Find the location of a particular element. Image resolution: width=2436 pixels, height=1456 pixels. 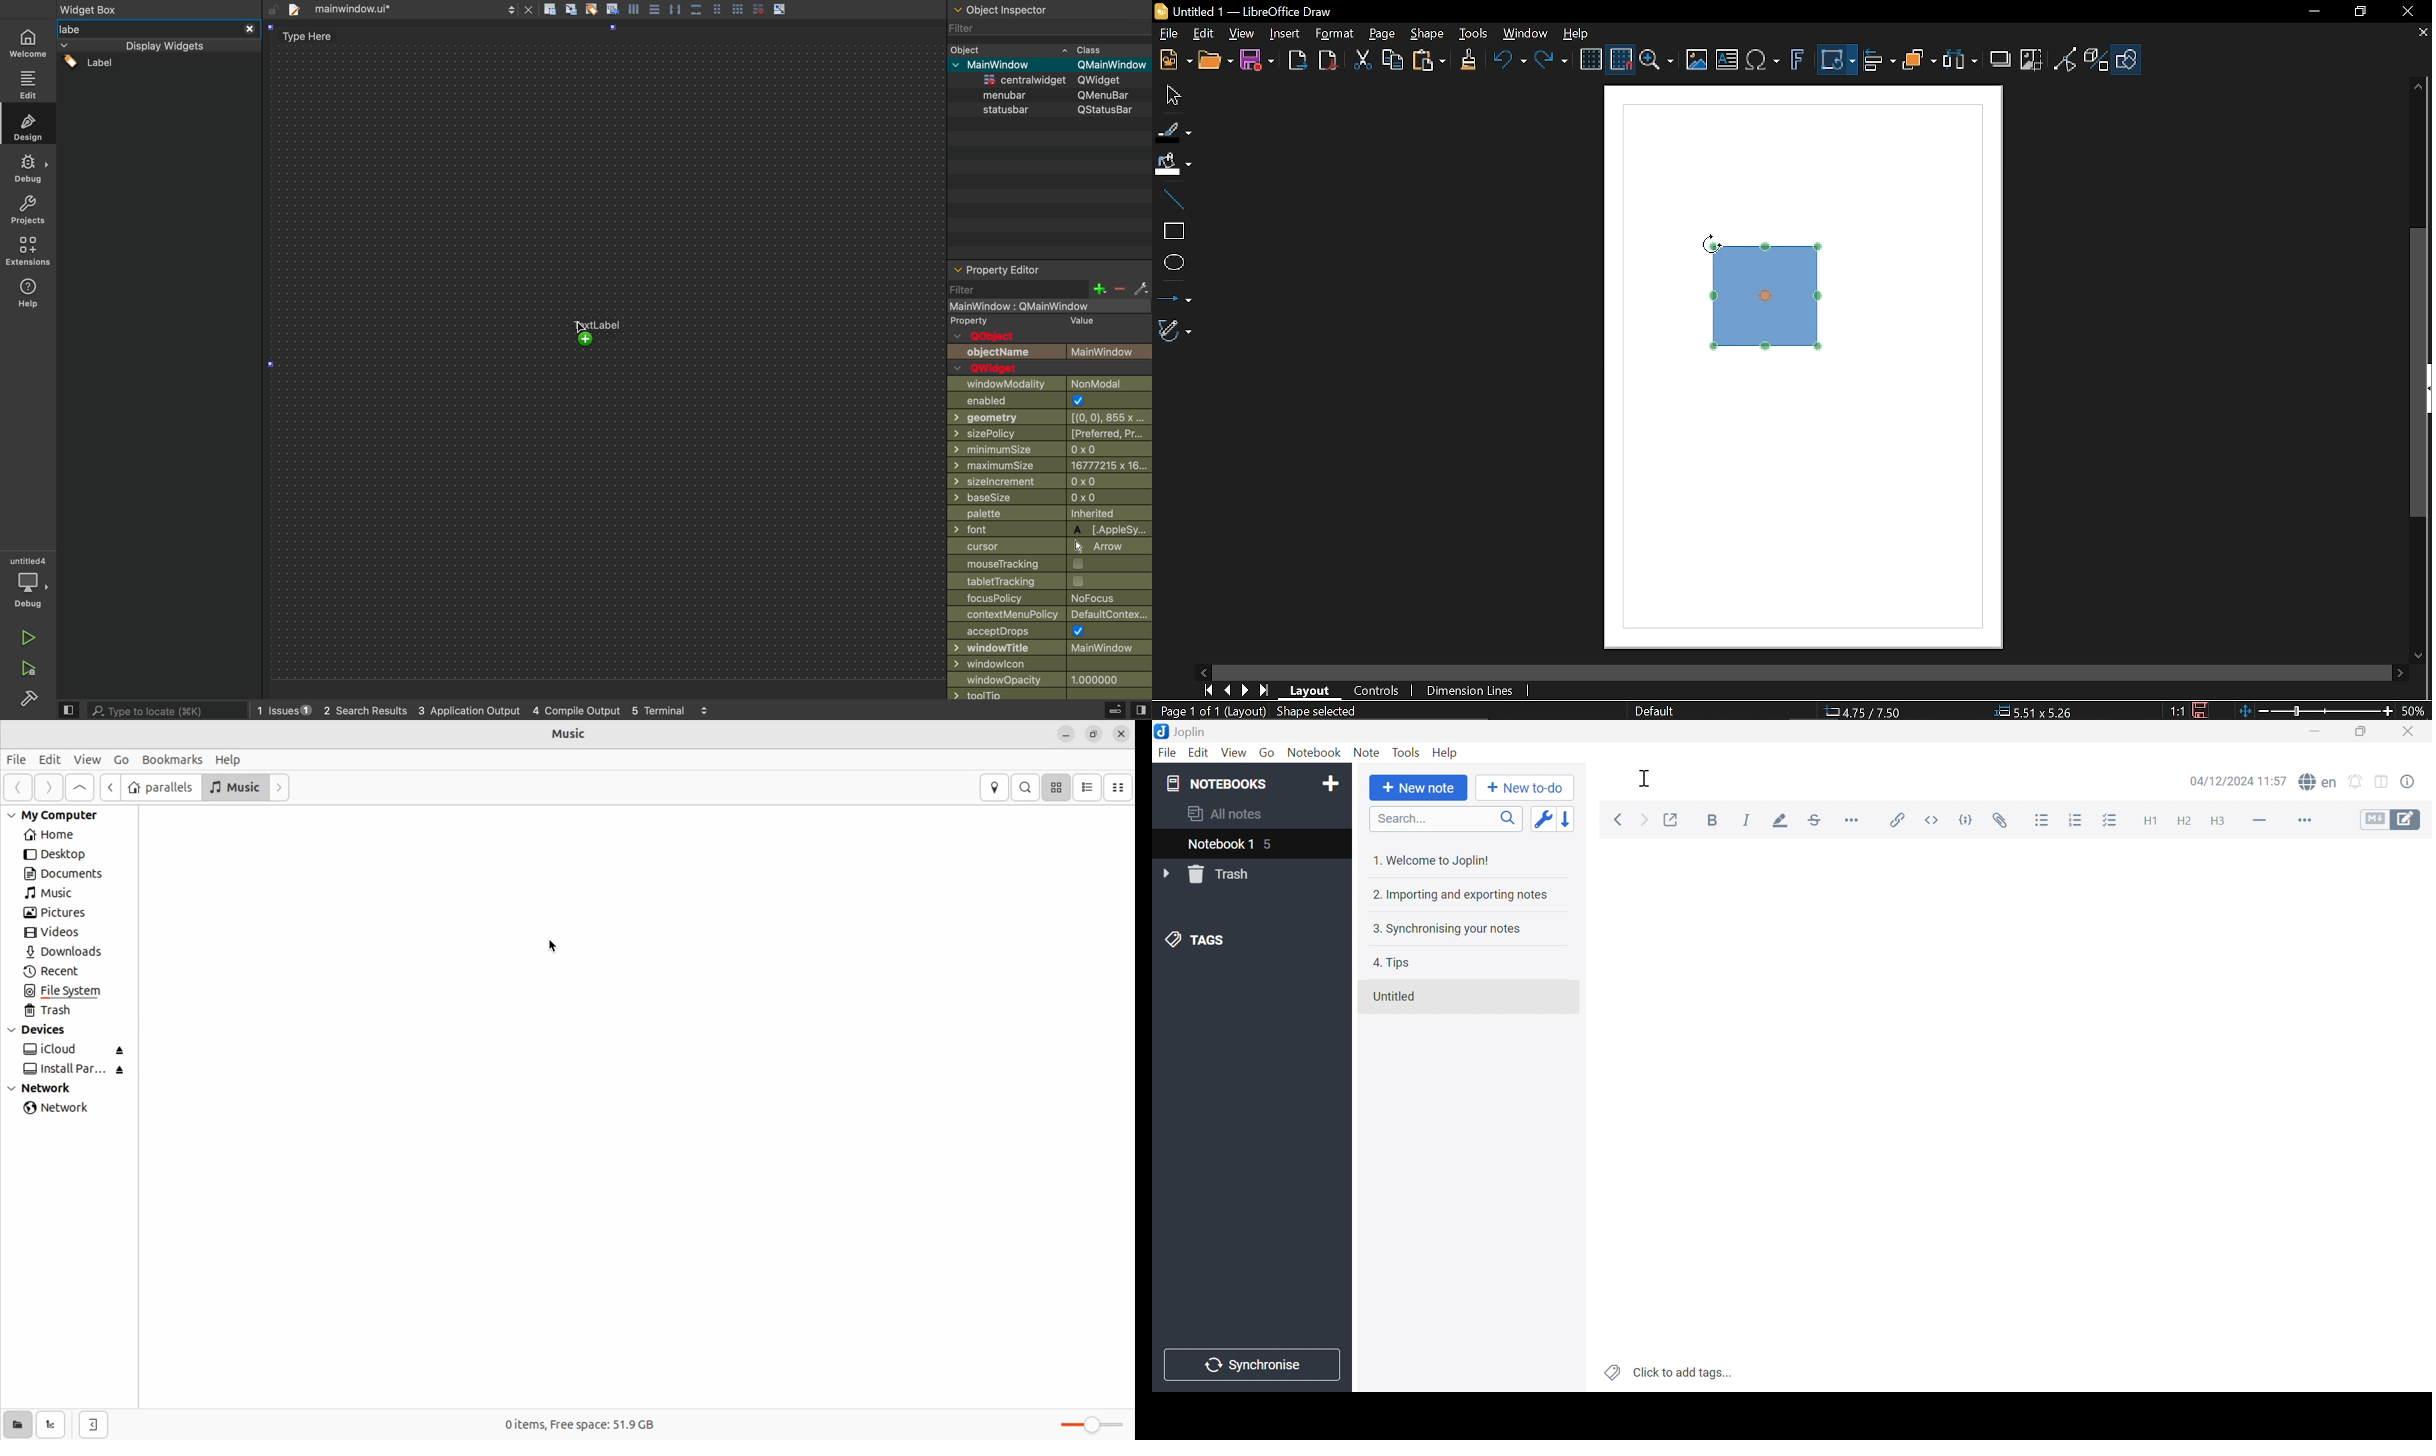

show places is located at coordinates (15, 1424).